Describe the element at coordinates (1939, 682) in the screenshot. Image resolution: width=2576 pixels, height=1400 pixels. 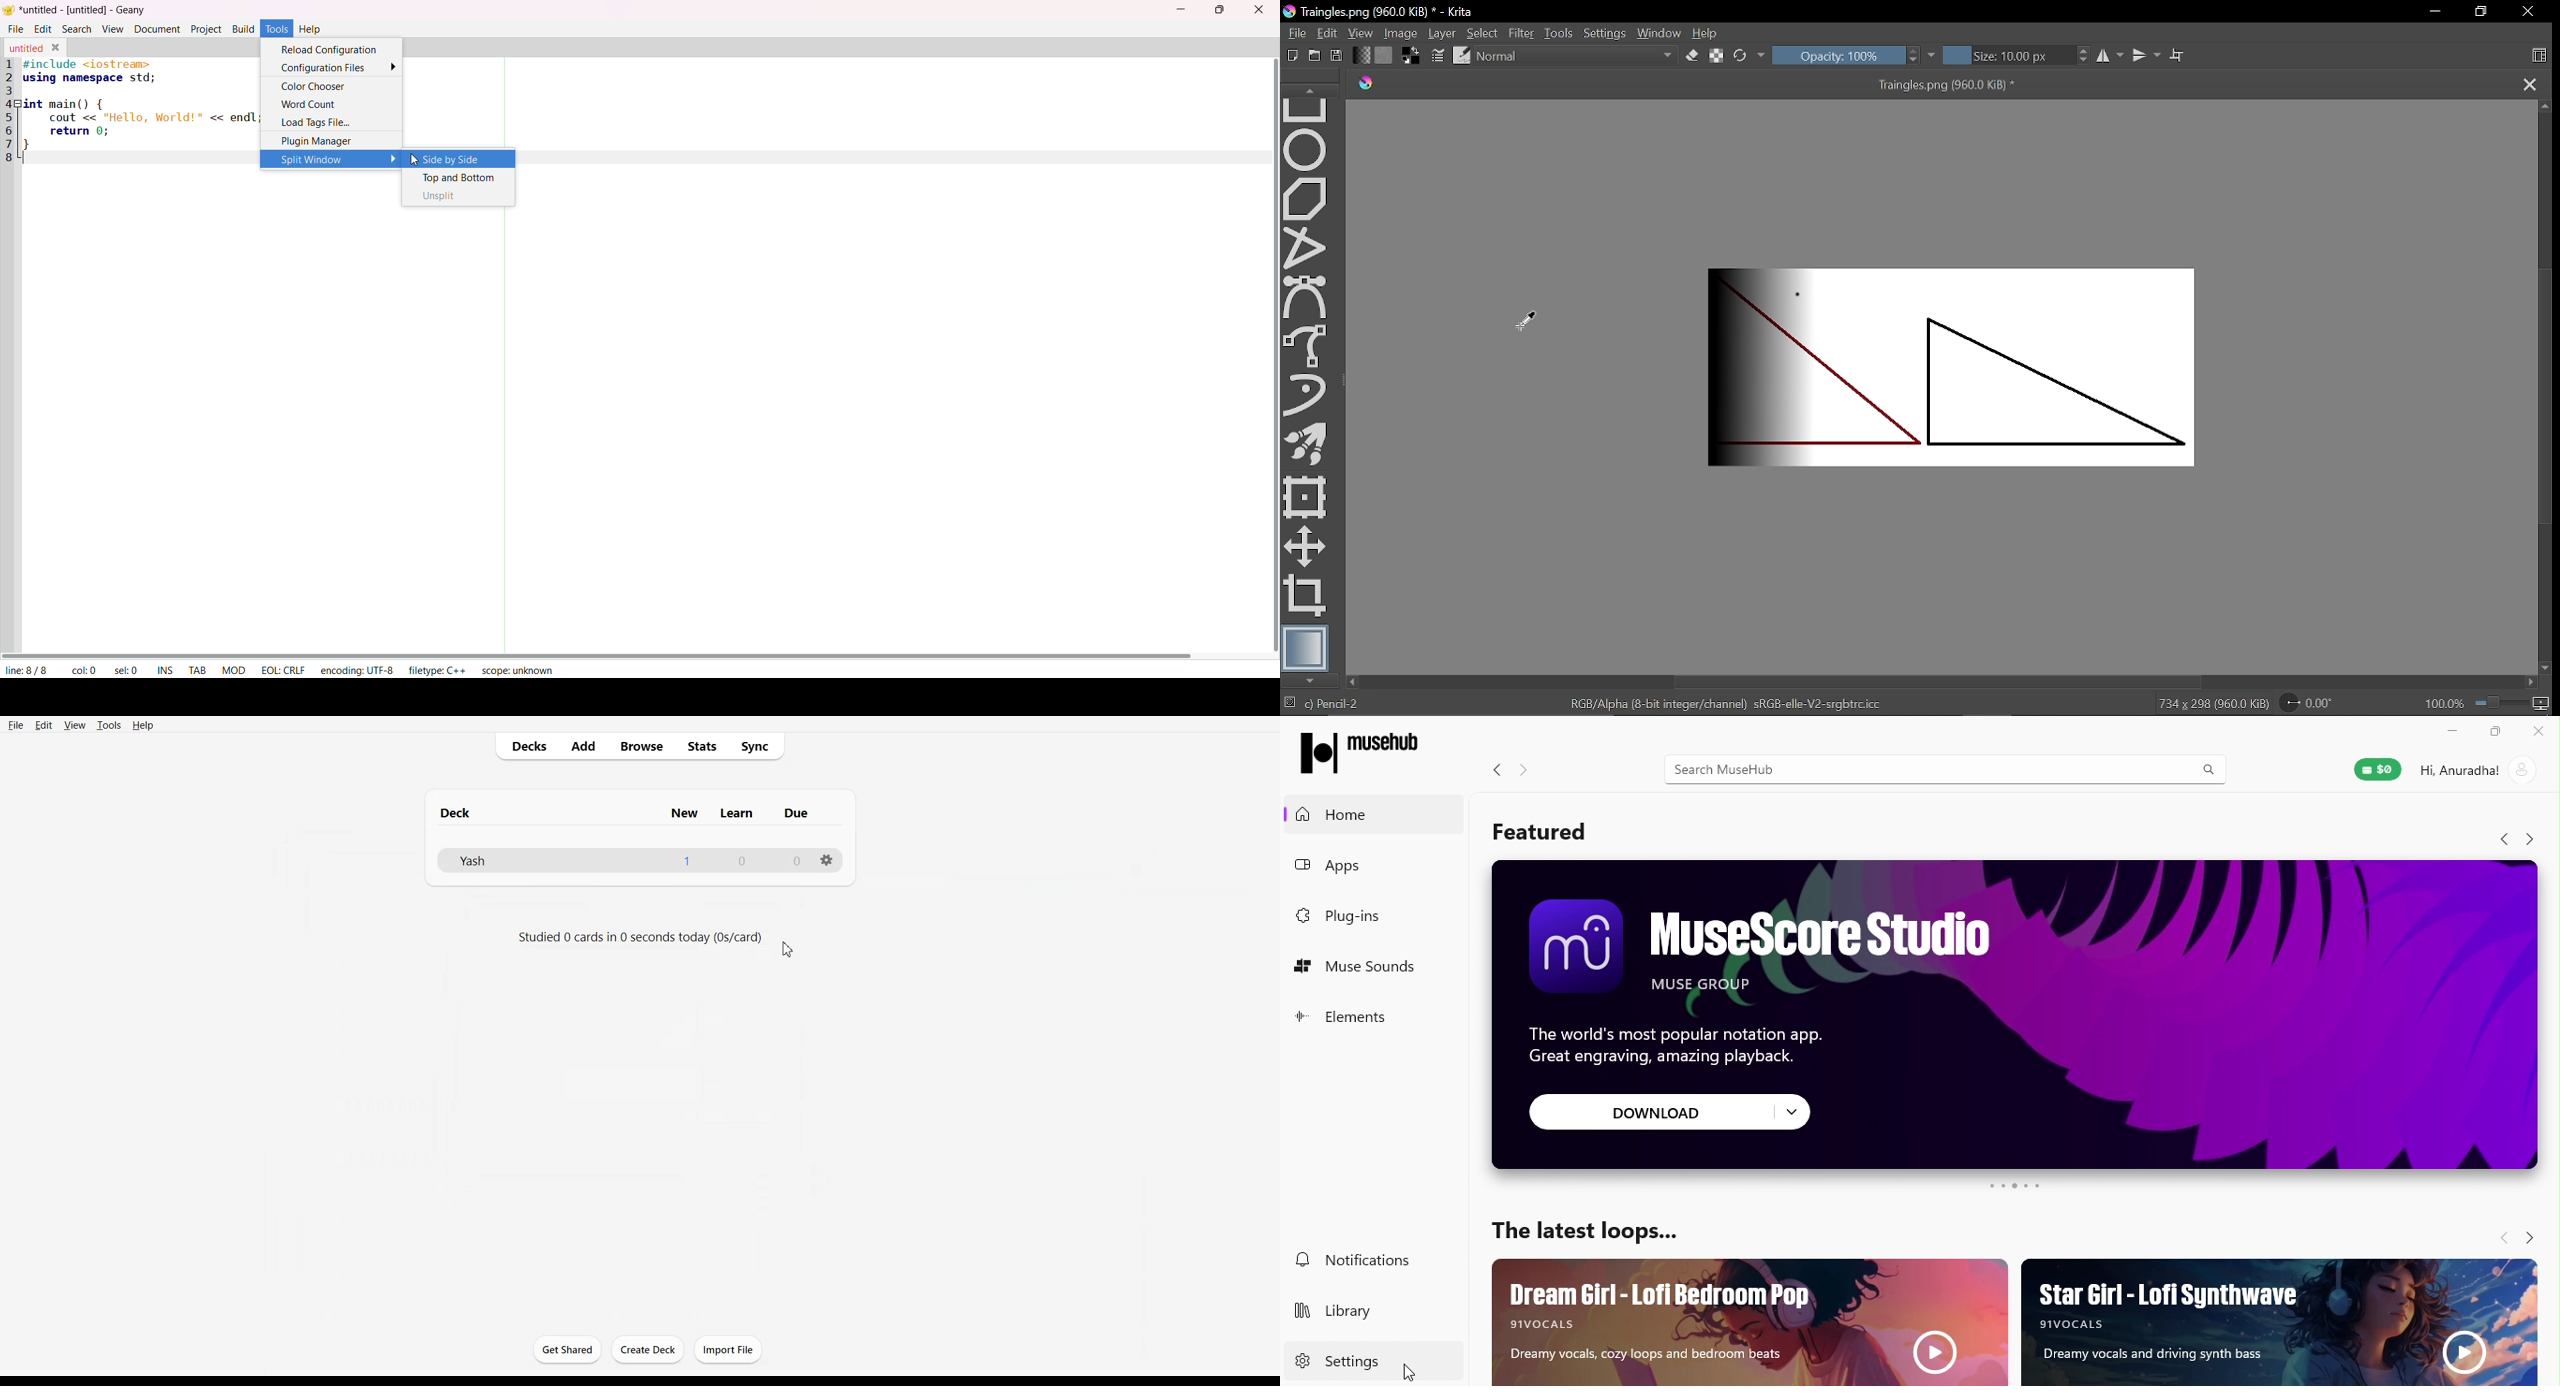
I see `Horizontal scrollbar` at that location.